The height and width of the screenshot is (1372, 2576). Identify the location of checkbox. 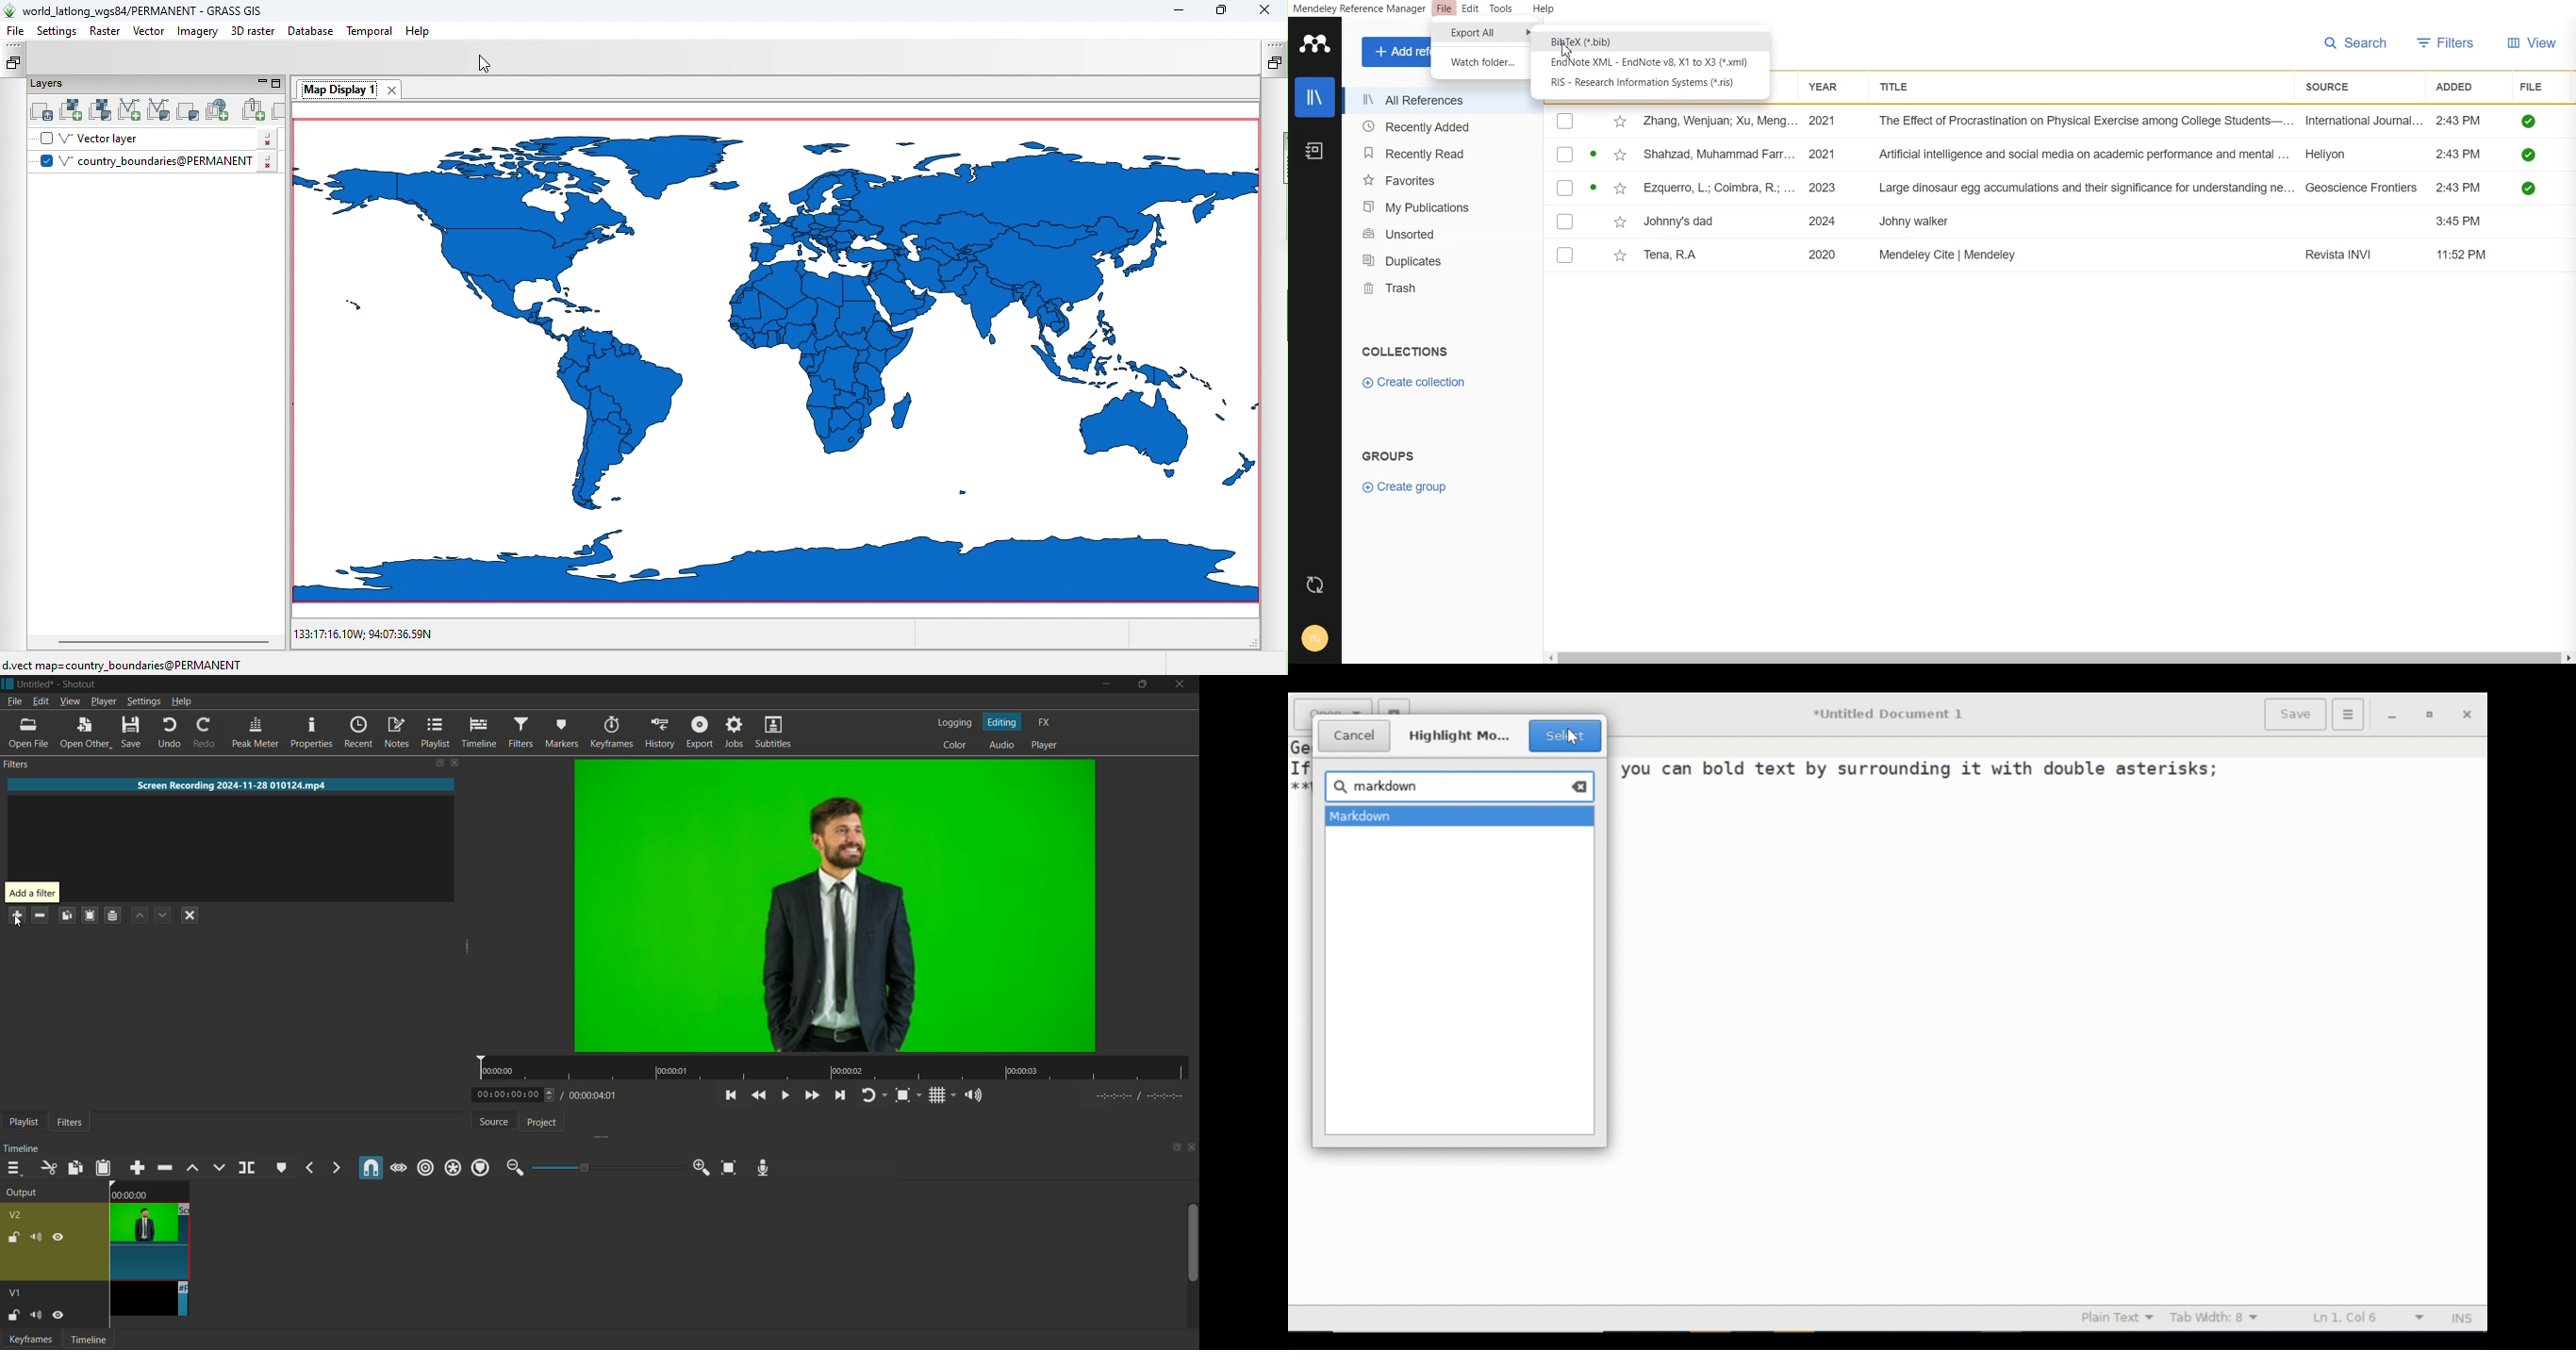
(1565, 154).